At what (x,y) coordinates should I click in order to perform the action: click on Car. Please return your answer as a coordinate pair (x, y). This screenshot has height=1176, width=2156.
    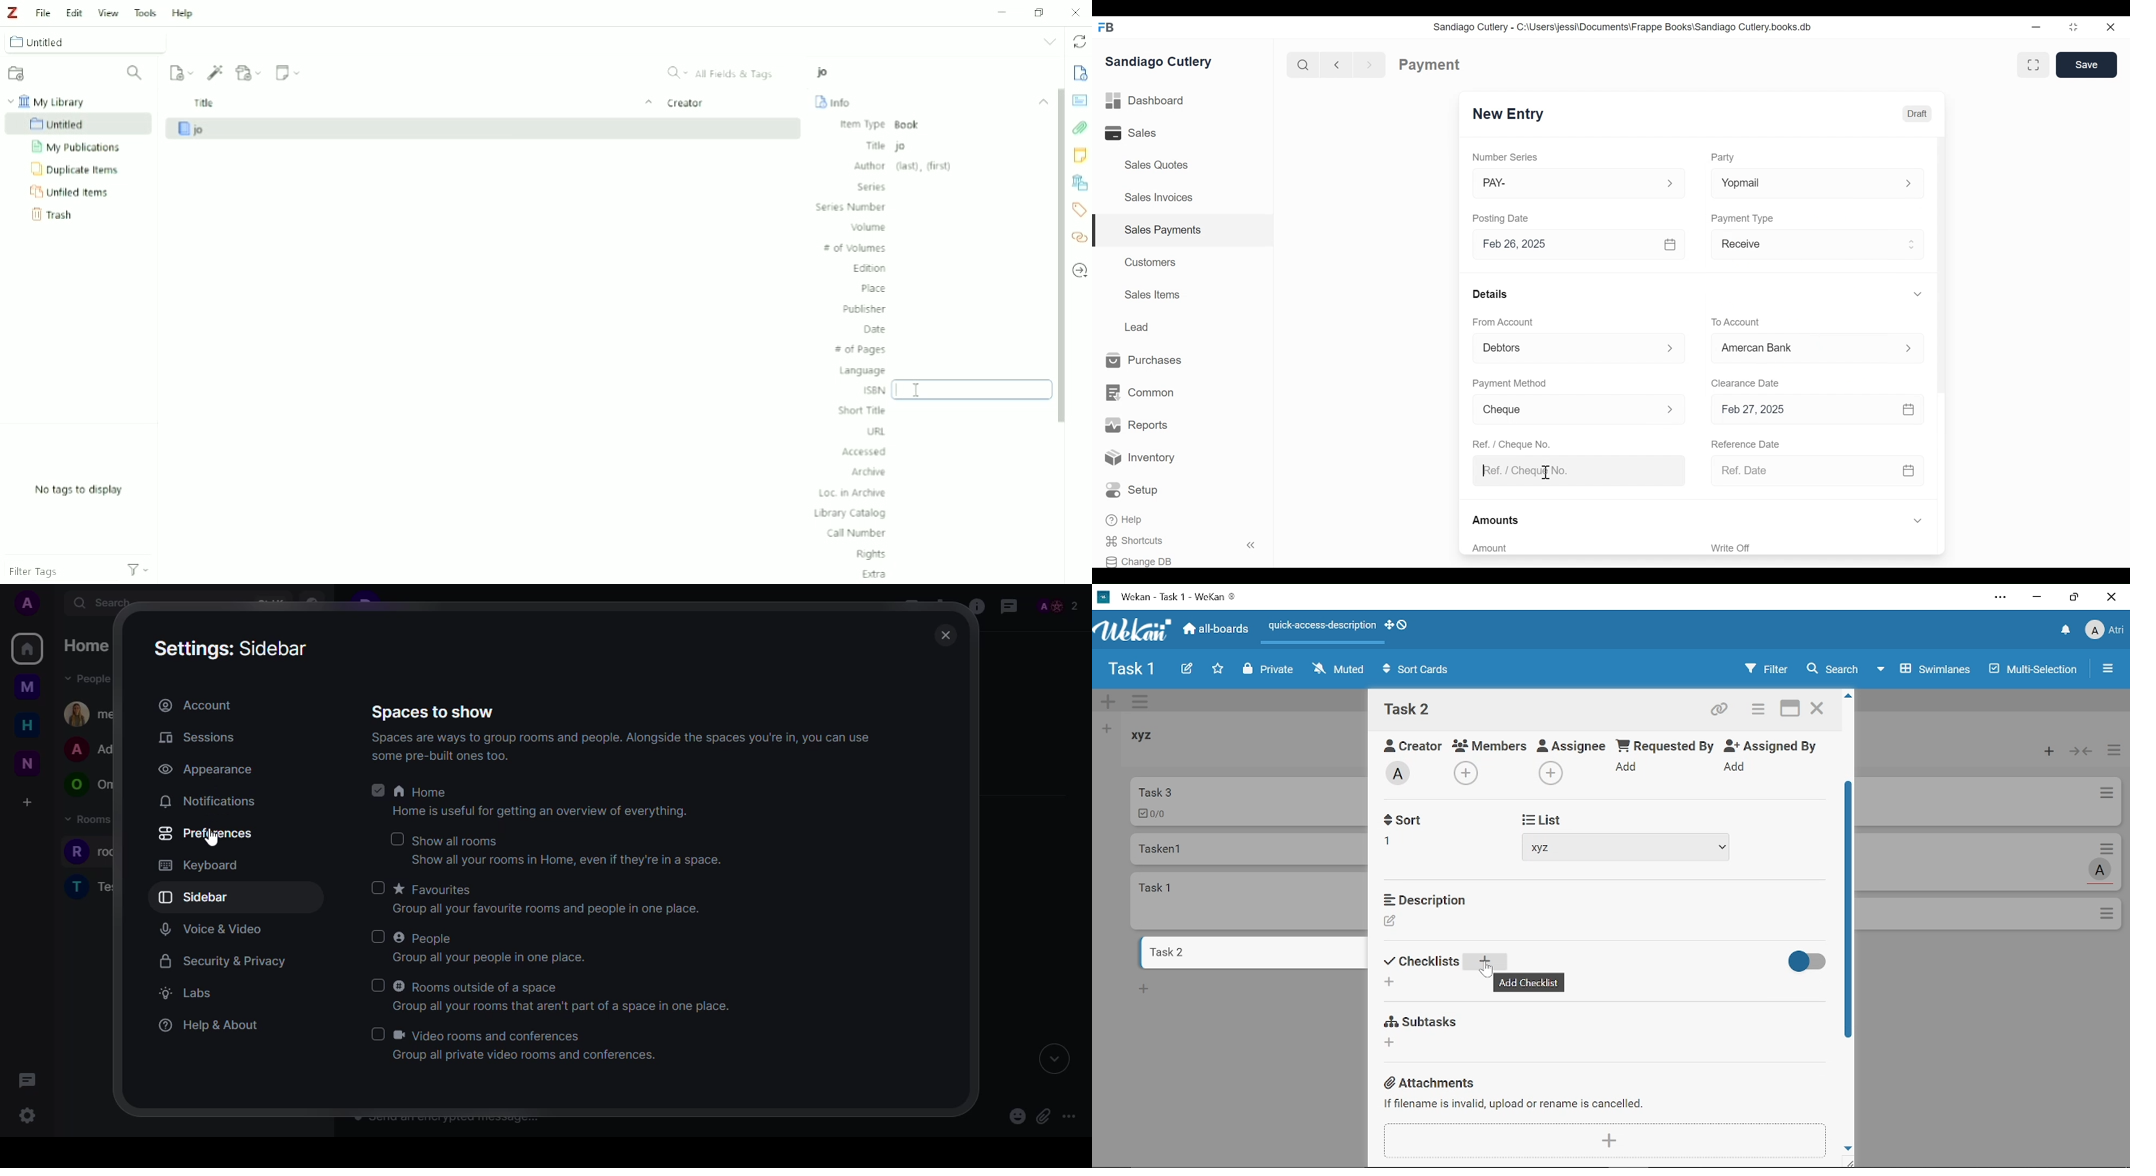
    Looking at the image, I should click on (1248, 801).